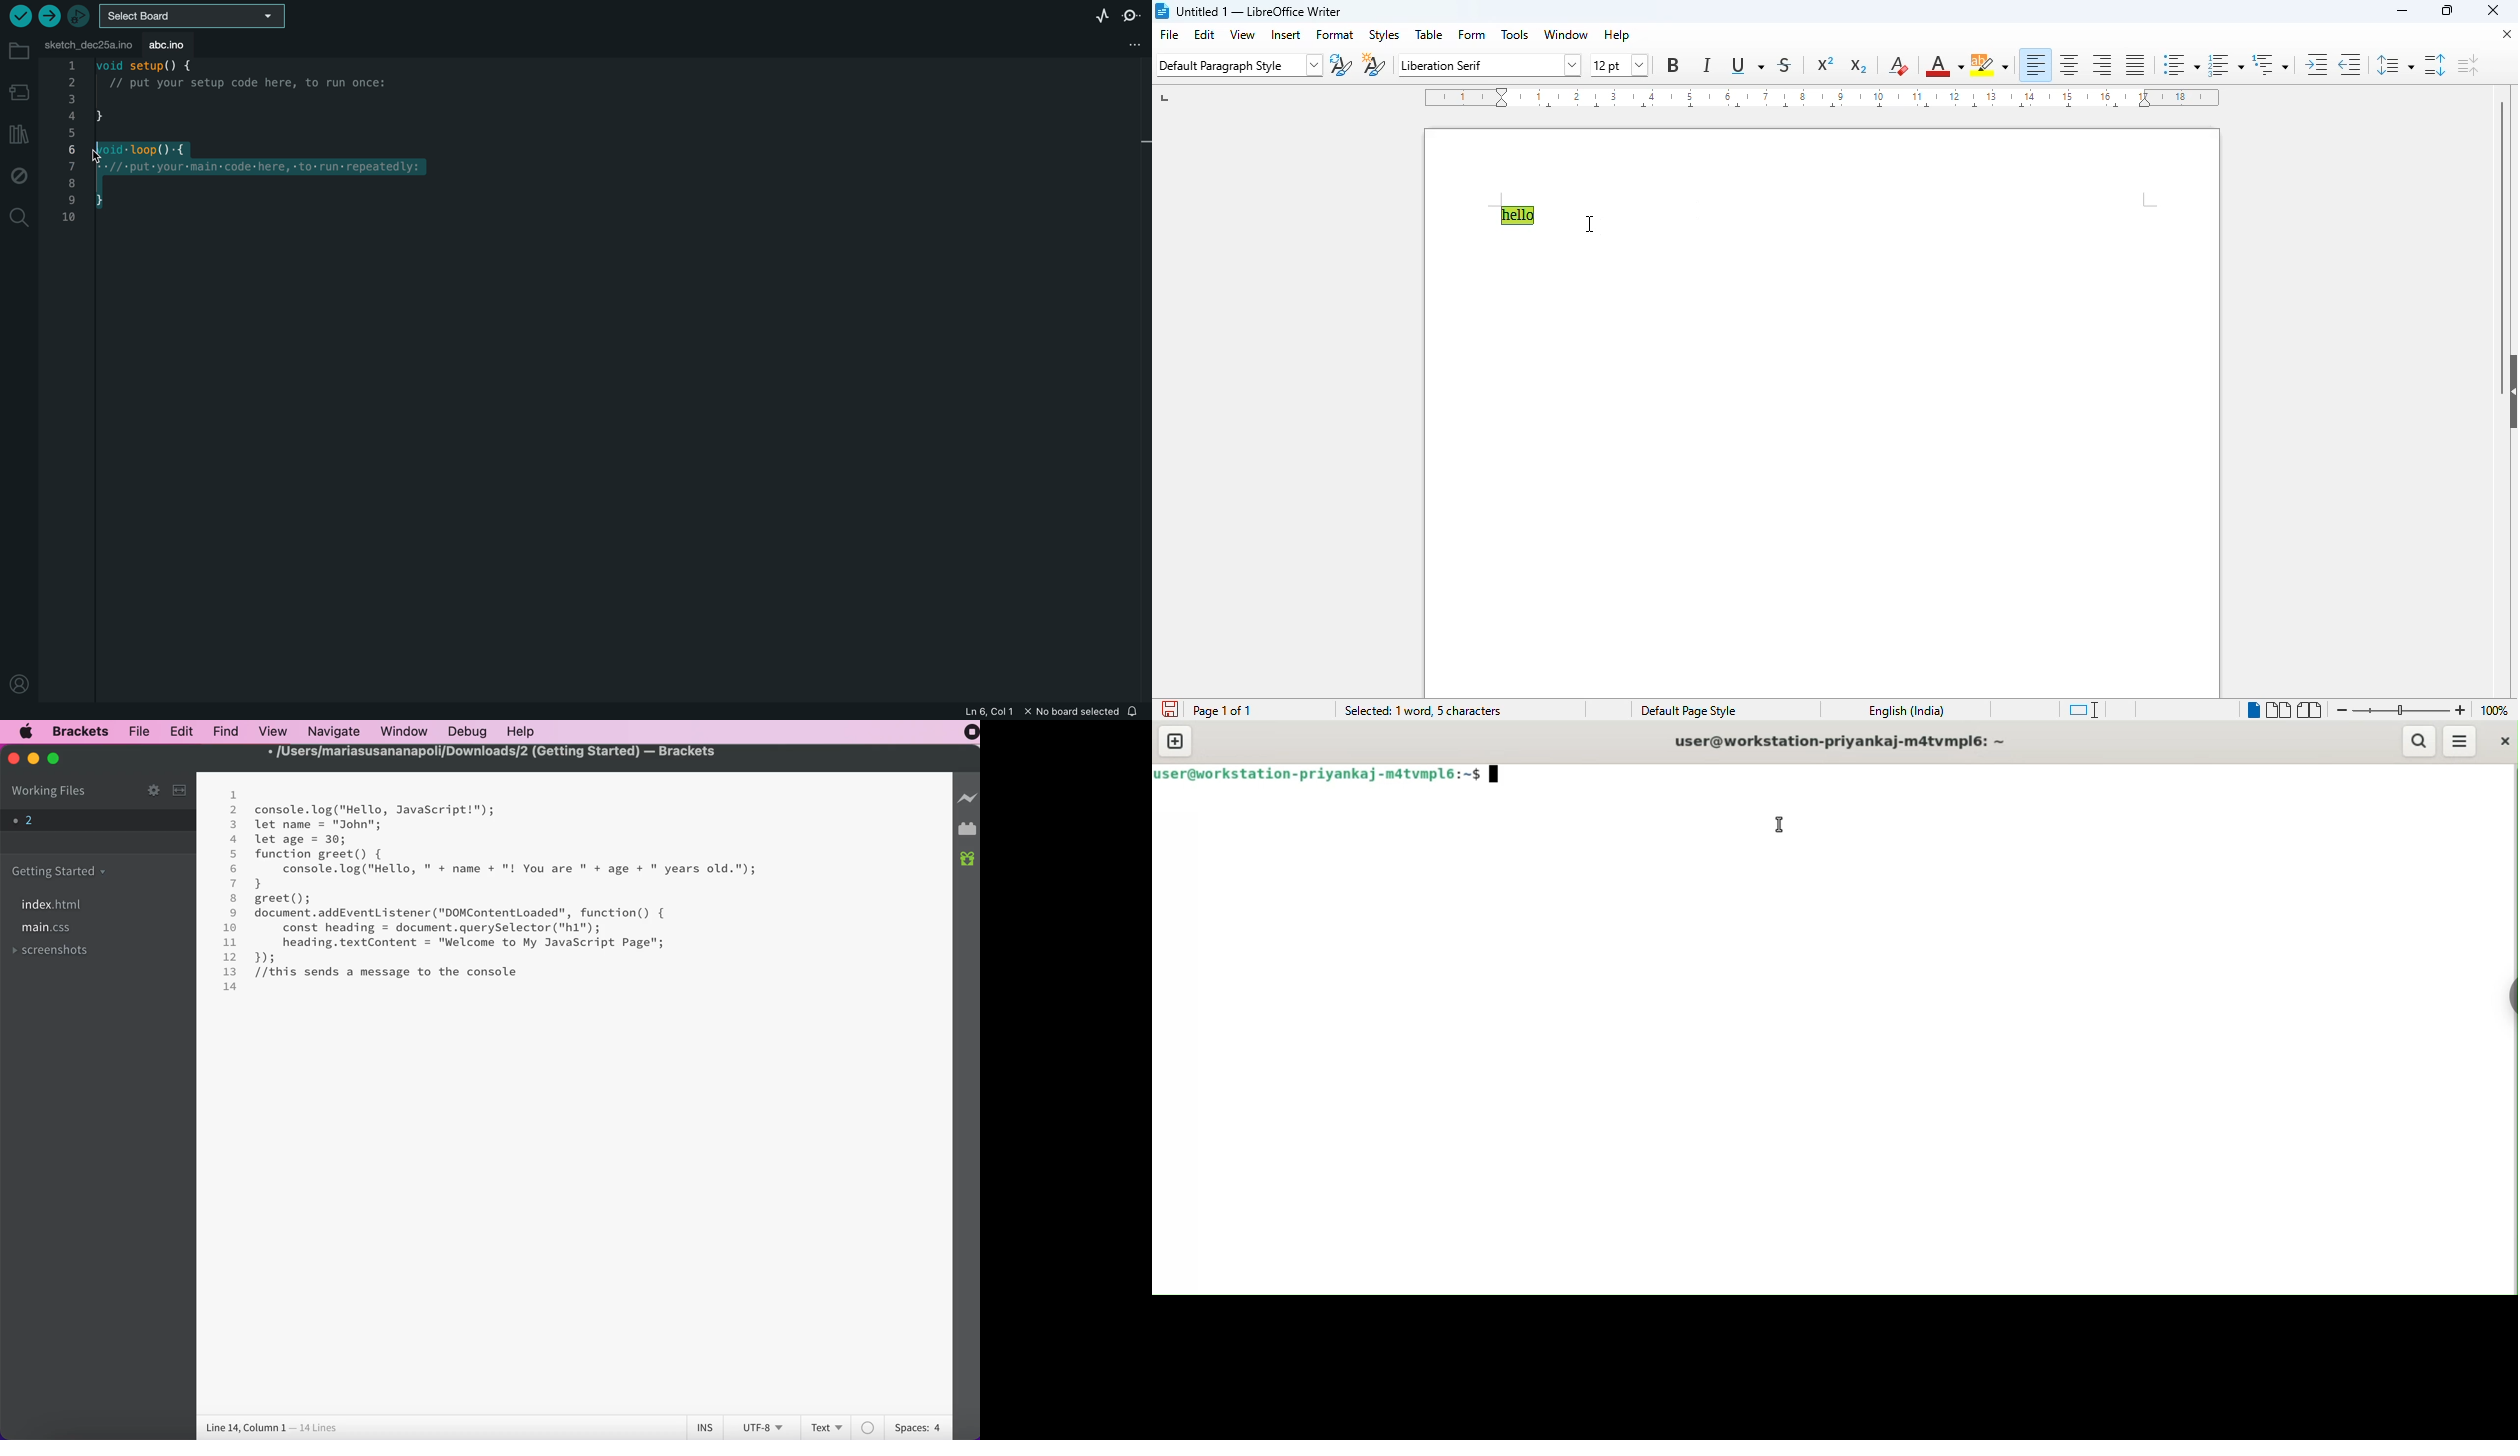  What do you see at coordinates (1164, 10) in the screenshot?
I see `logo` at bounding box center [1164, 10].